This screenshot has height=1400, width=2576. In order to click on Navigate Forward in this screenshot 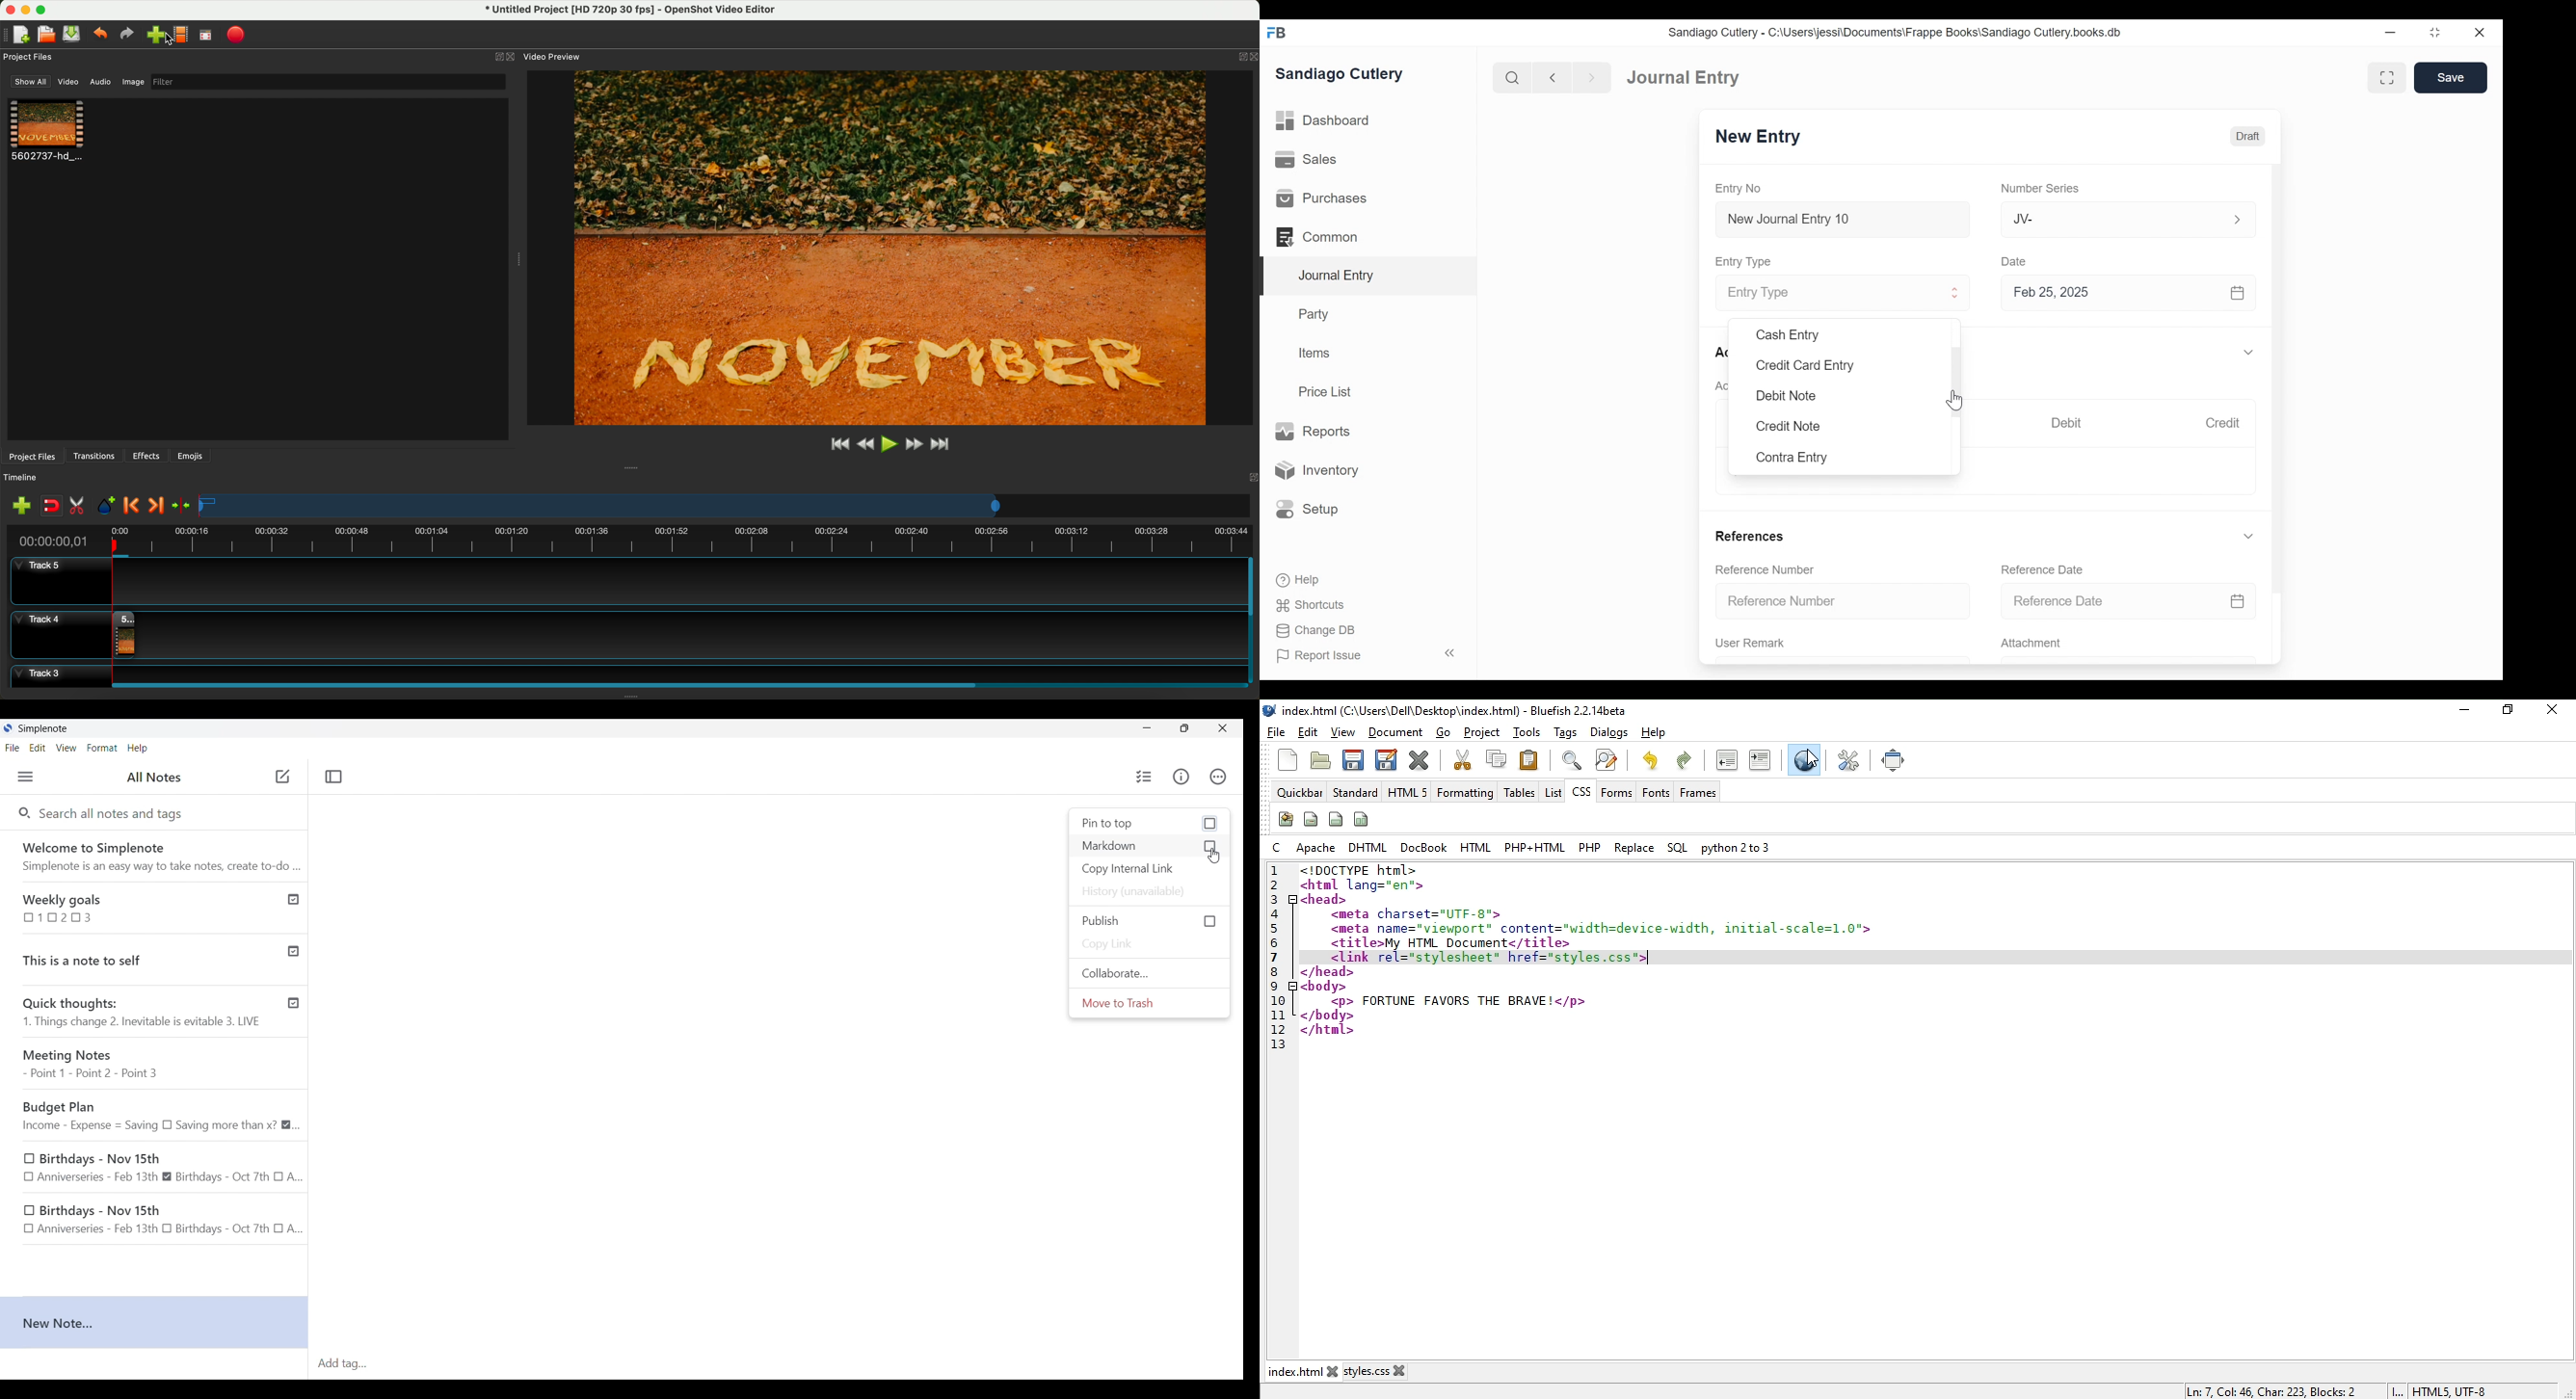, I will do `click(1593, 76)`.